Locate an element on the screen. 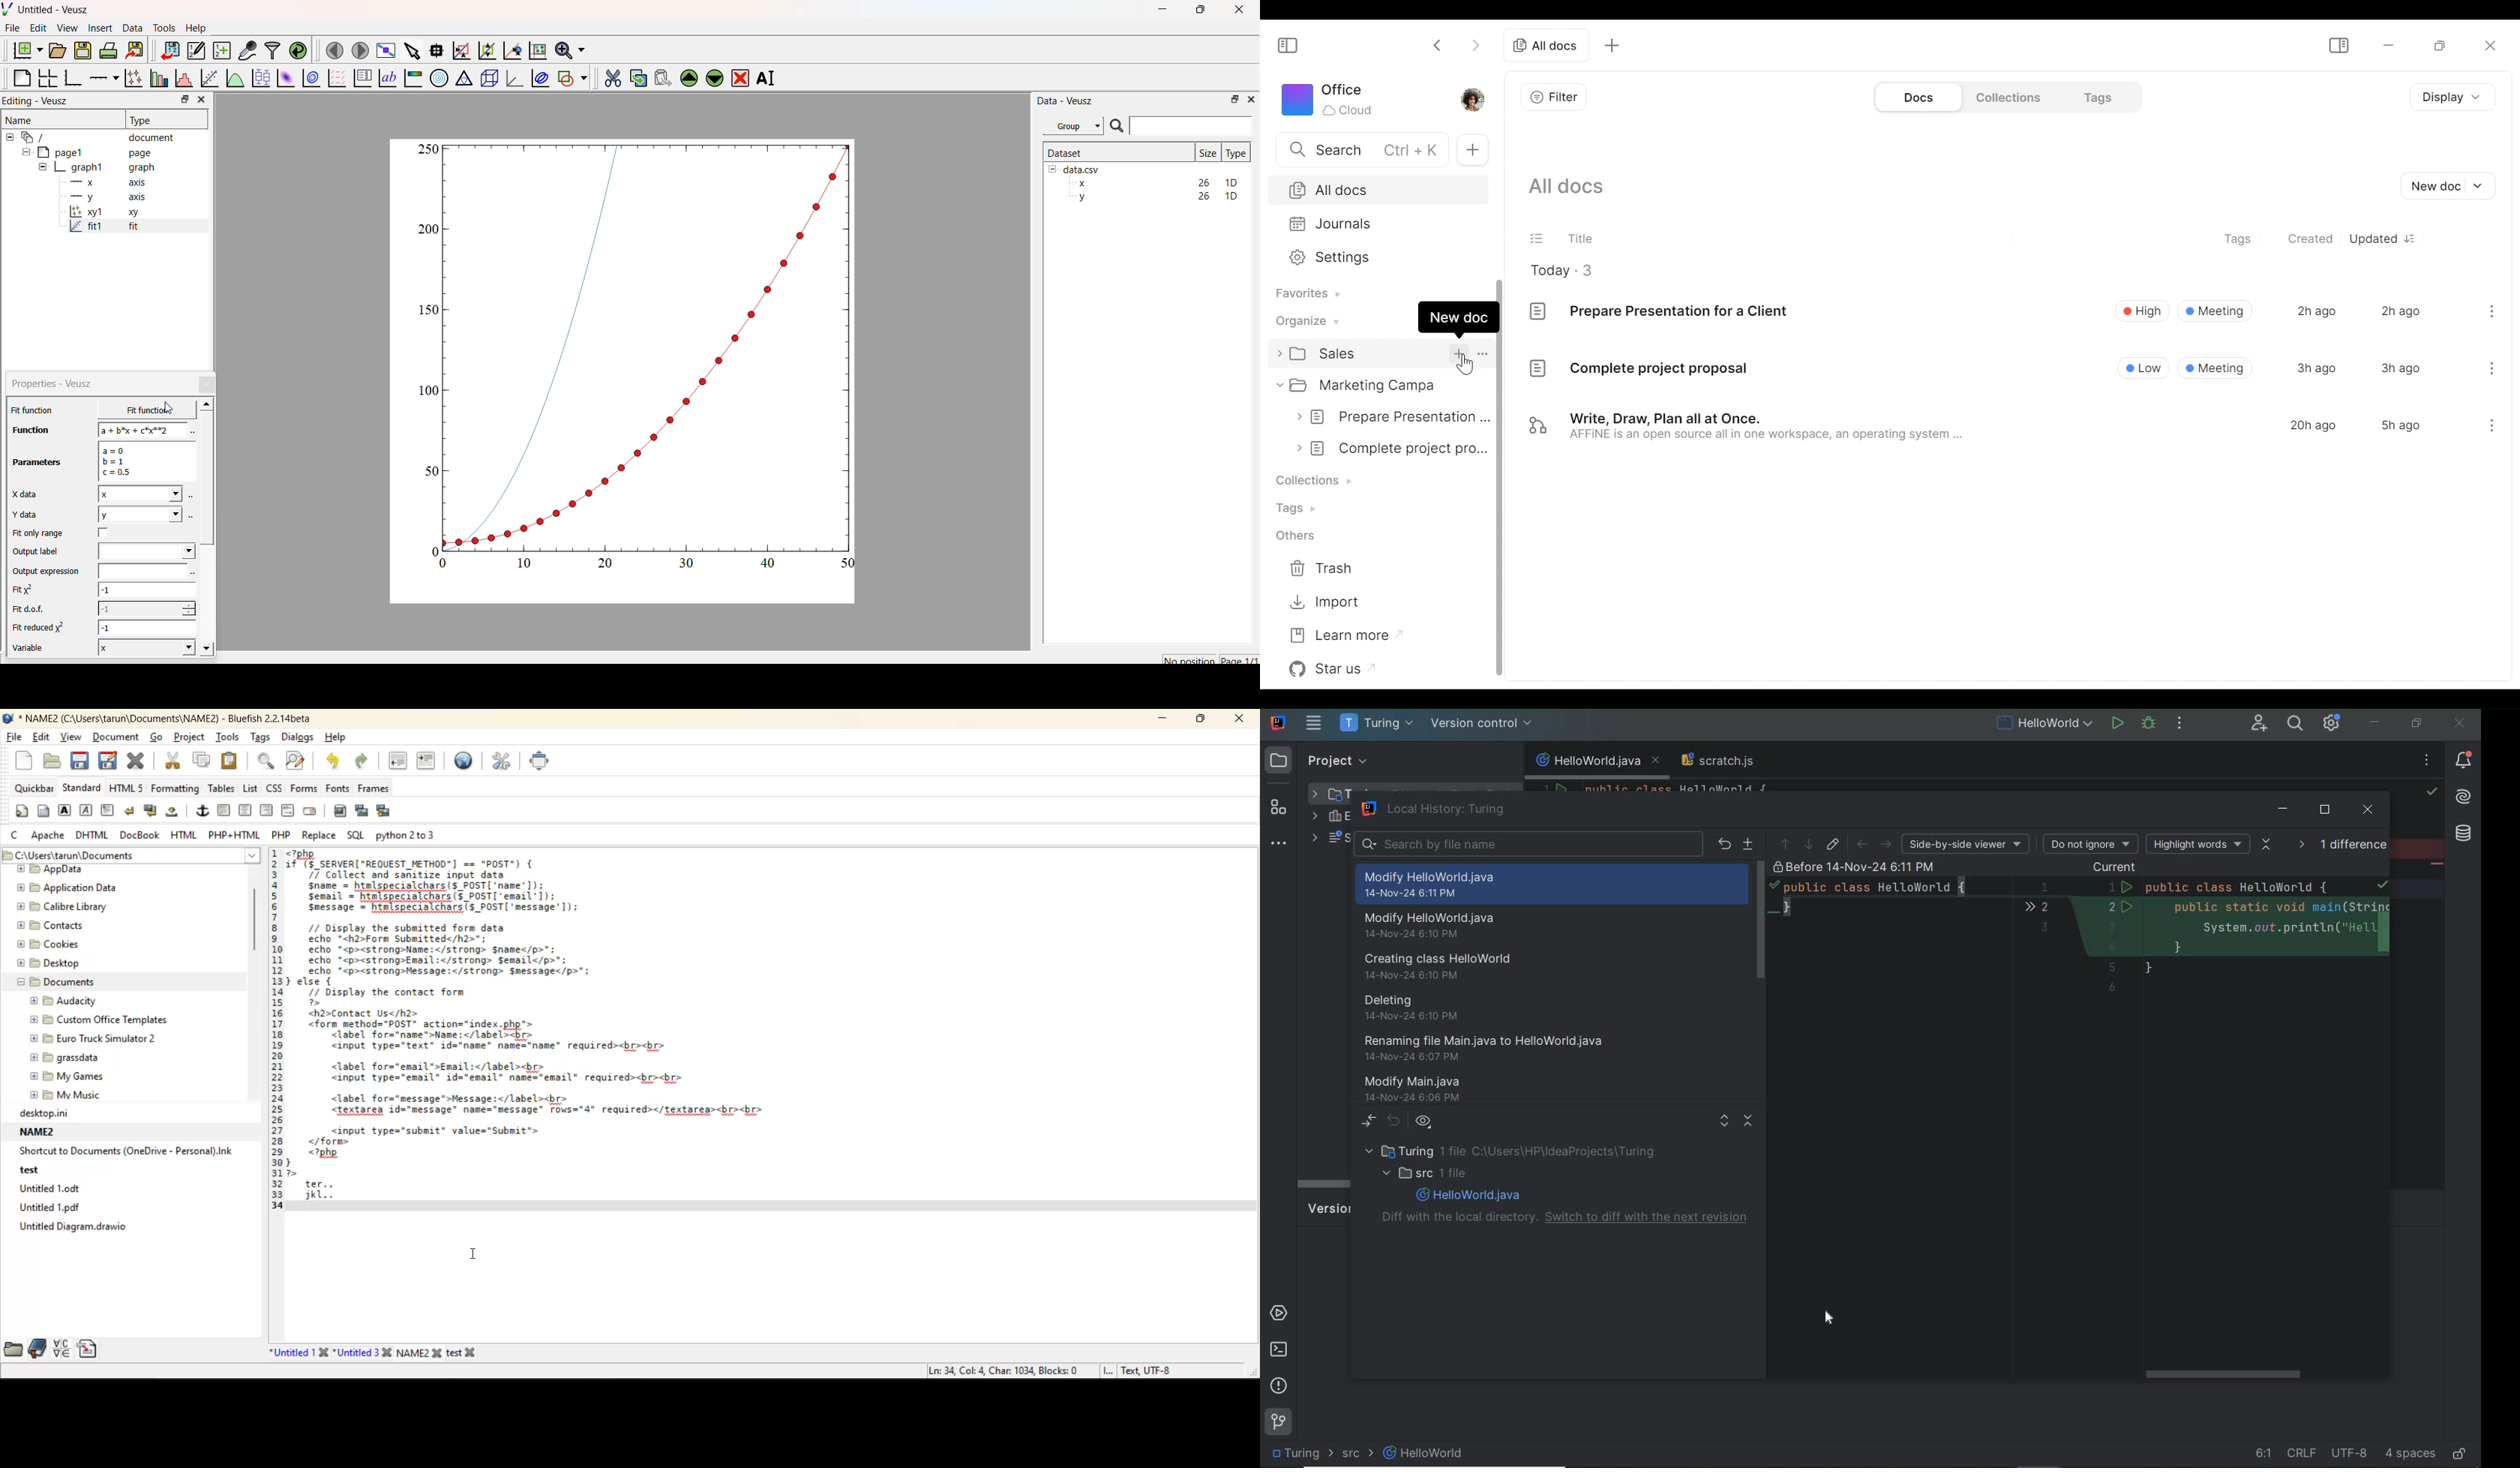 This screenshot has width=2520, height=1484. ® Meeting is located at coordinates (2216, 368).